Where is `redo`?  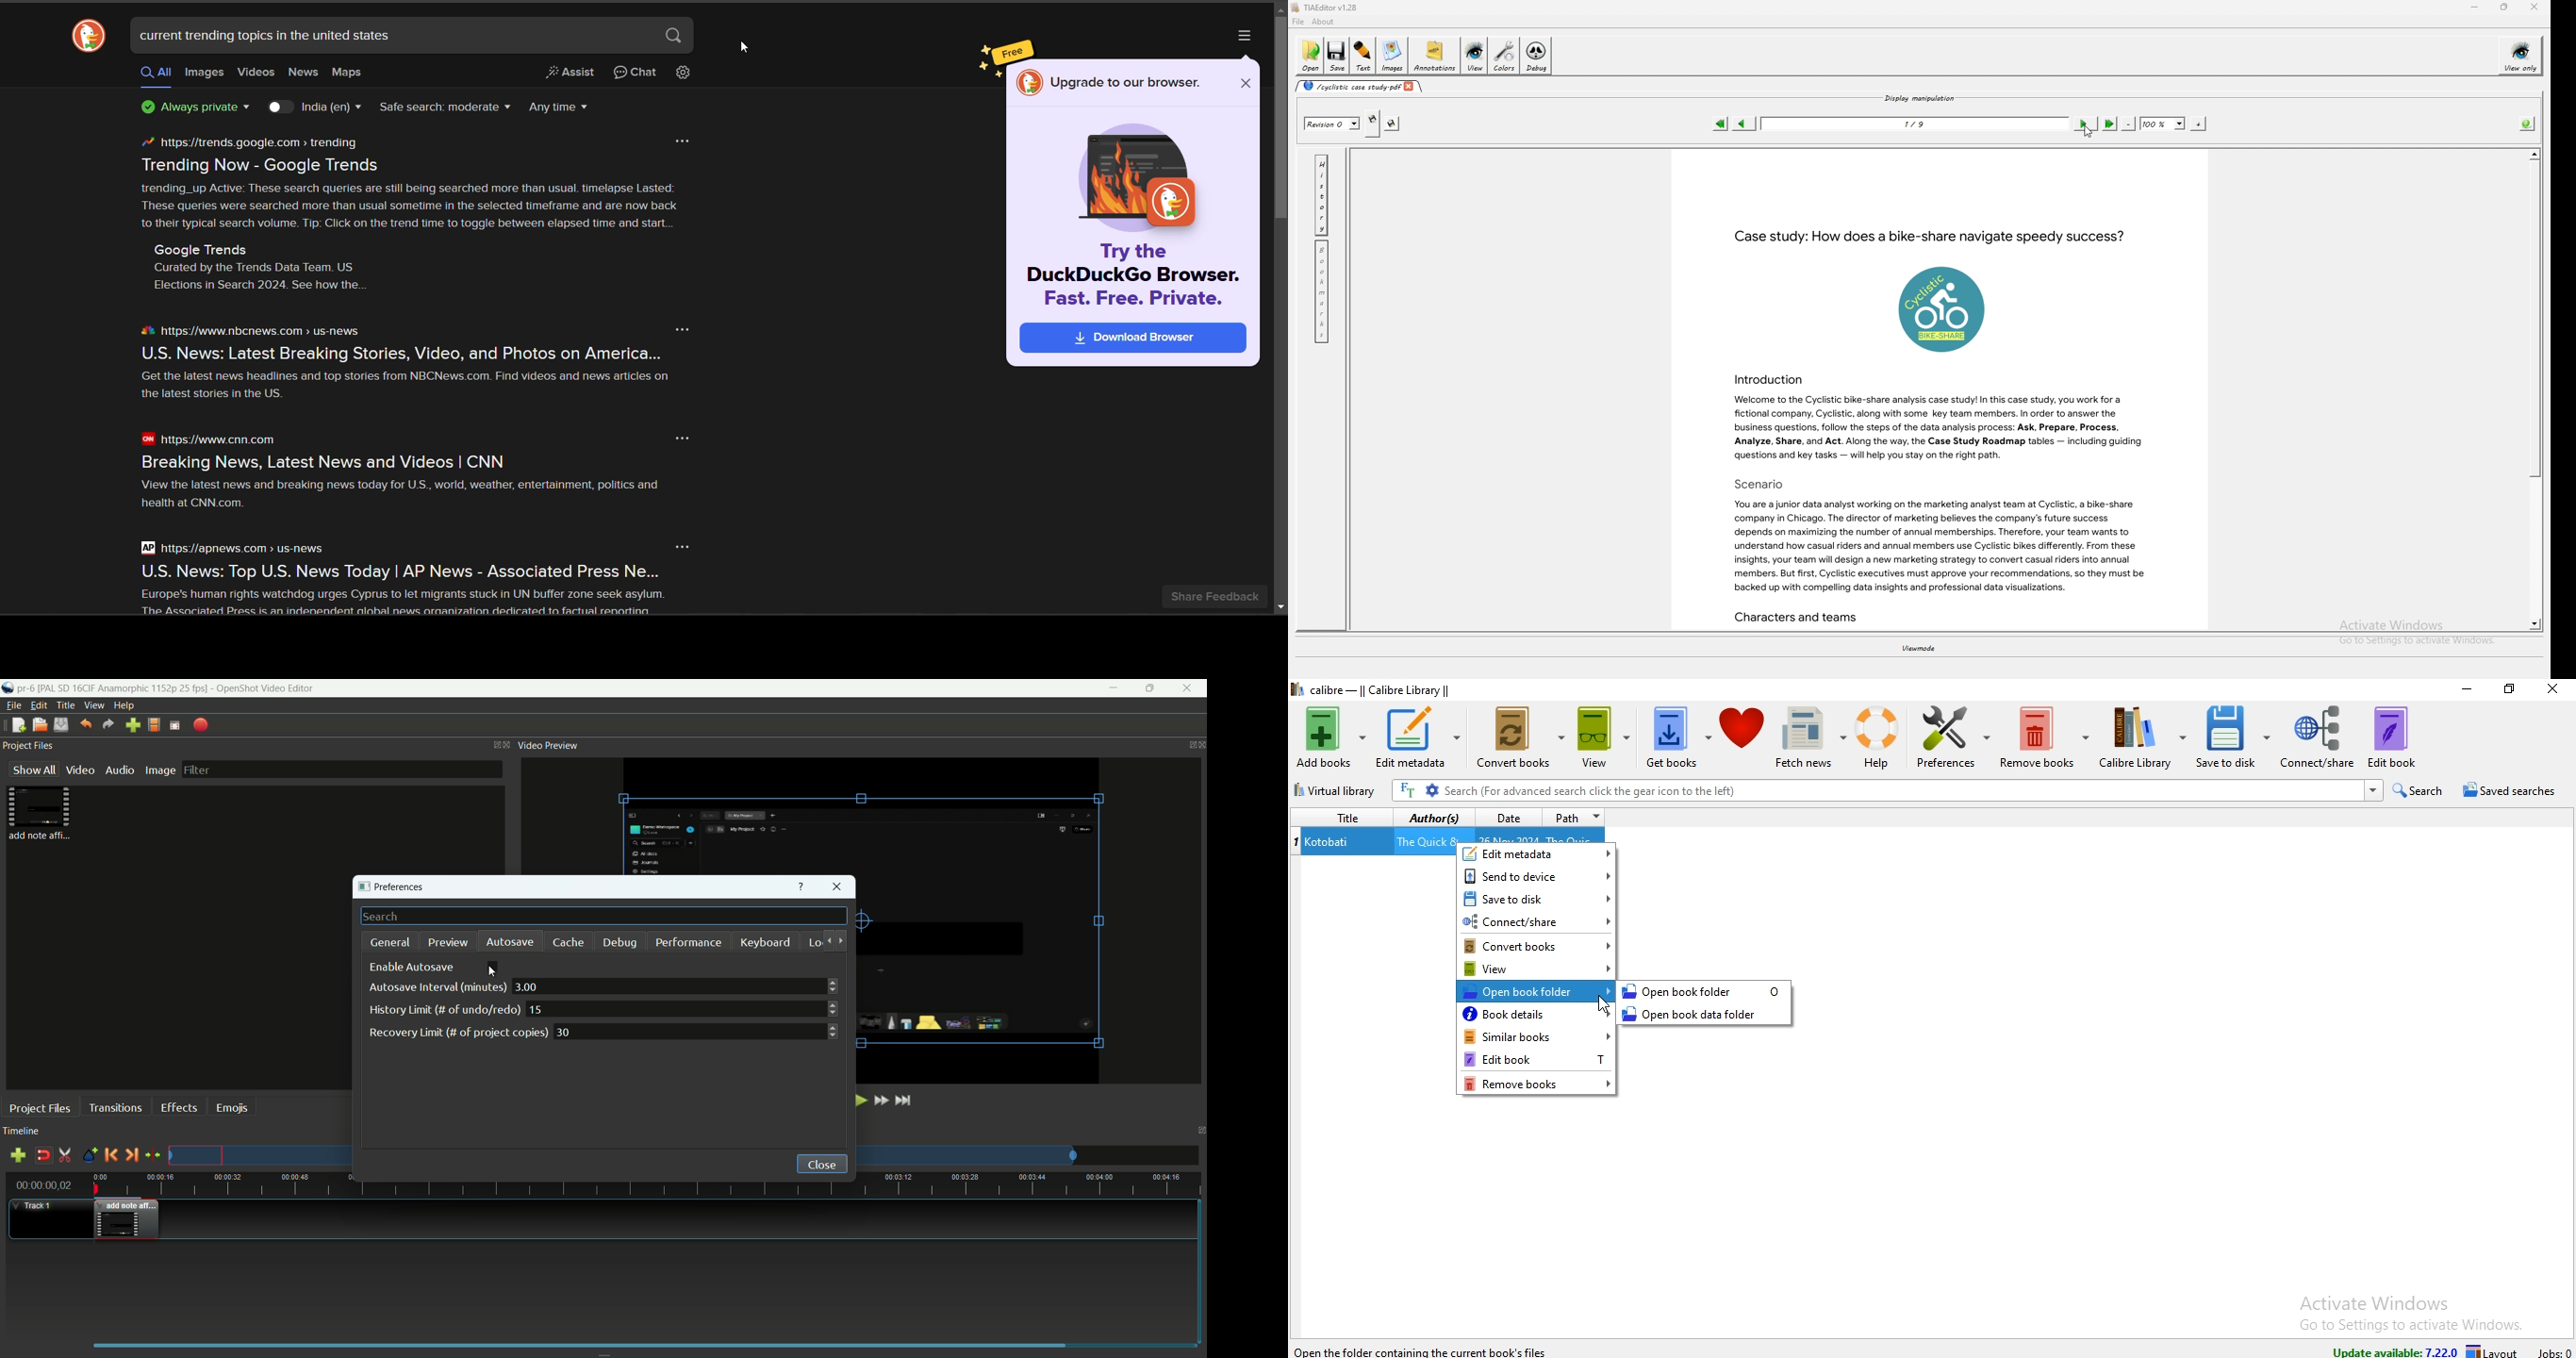 redo is located at coordinates (109, 724).